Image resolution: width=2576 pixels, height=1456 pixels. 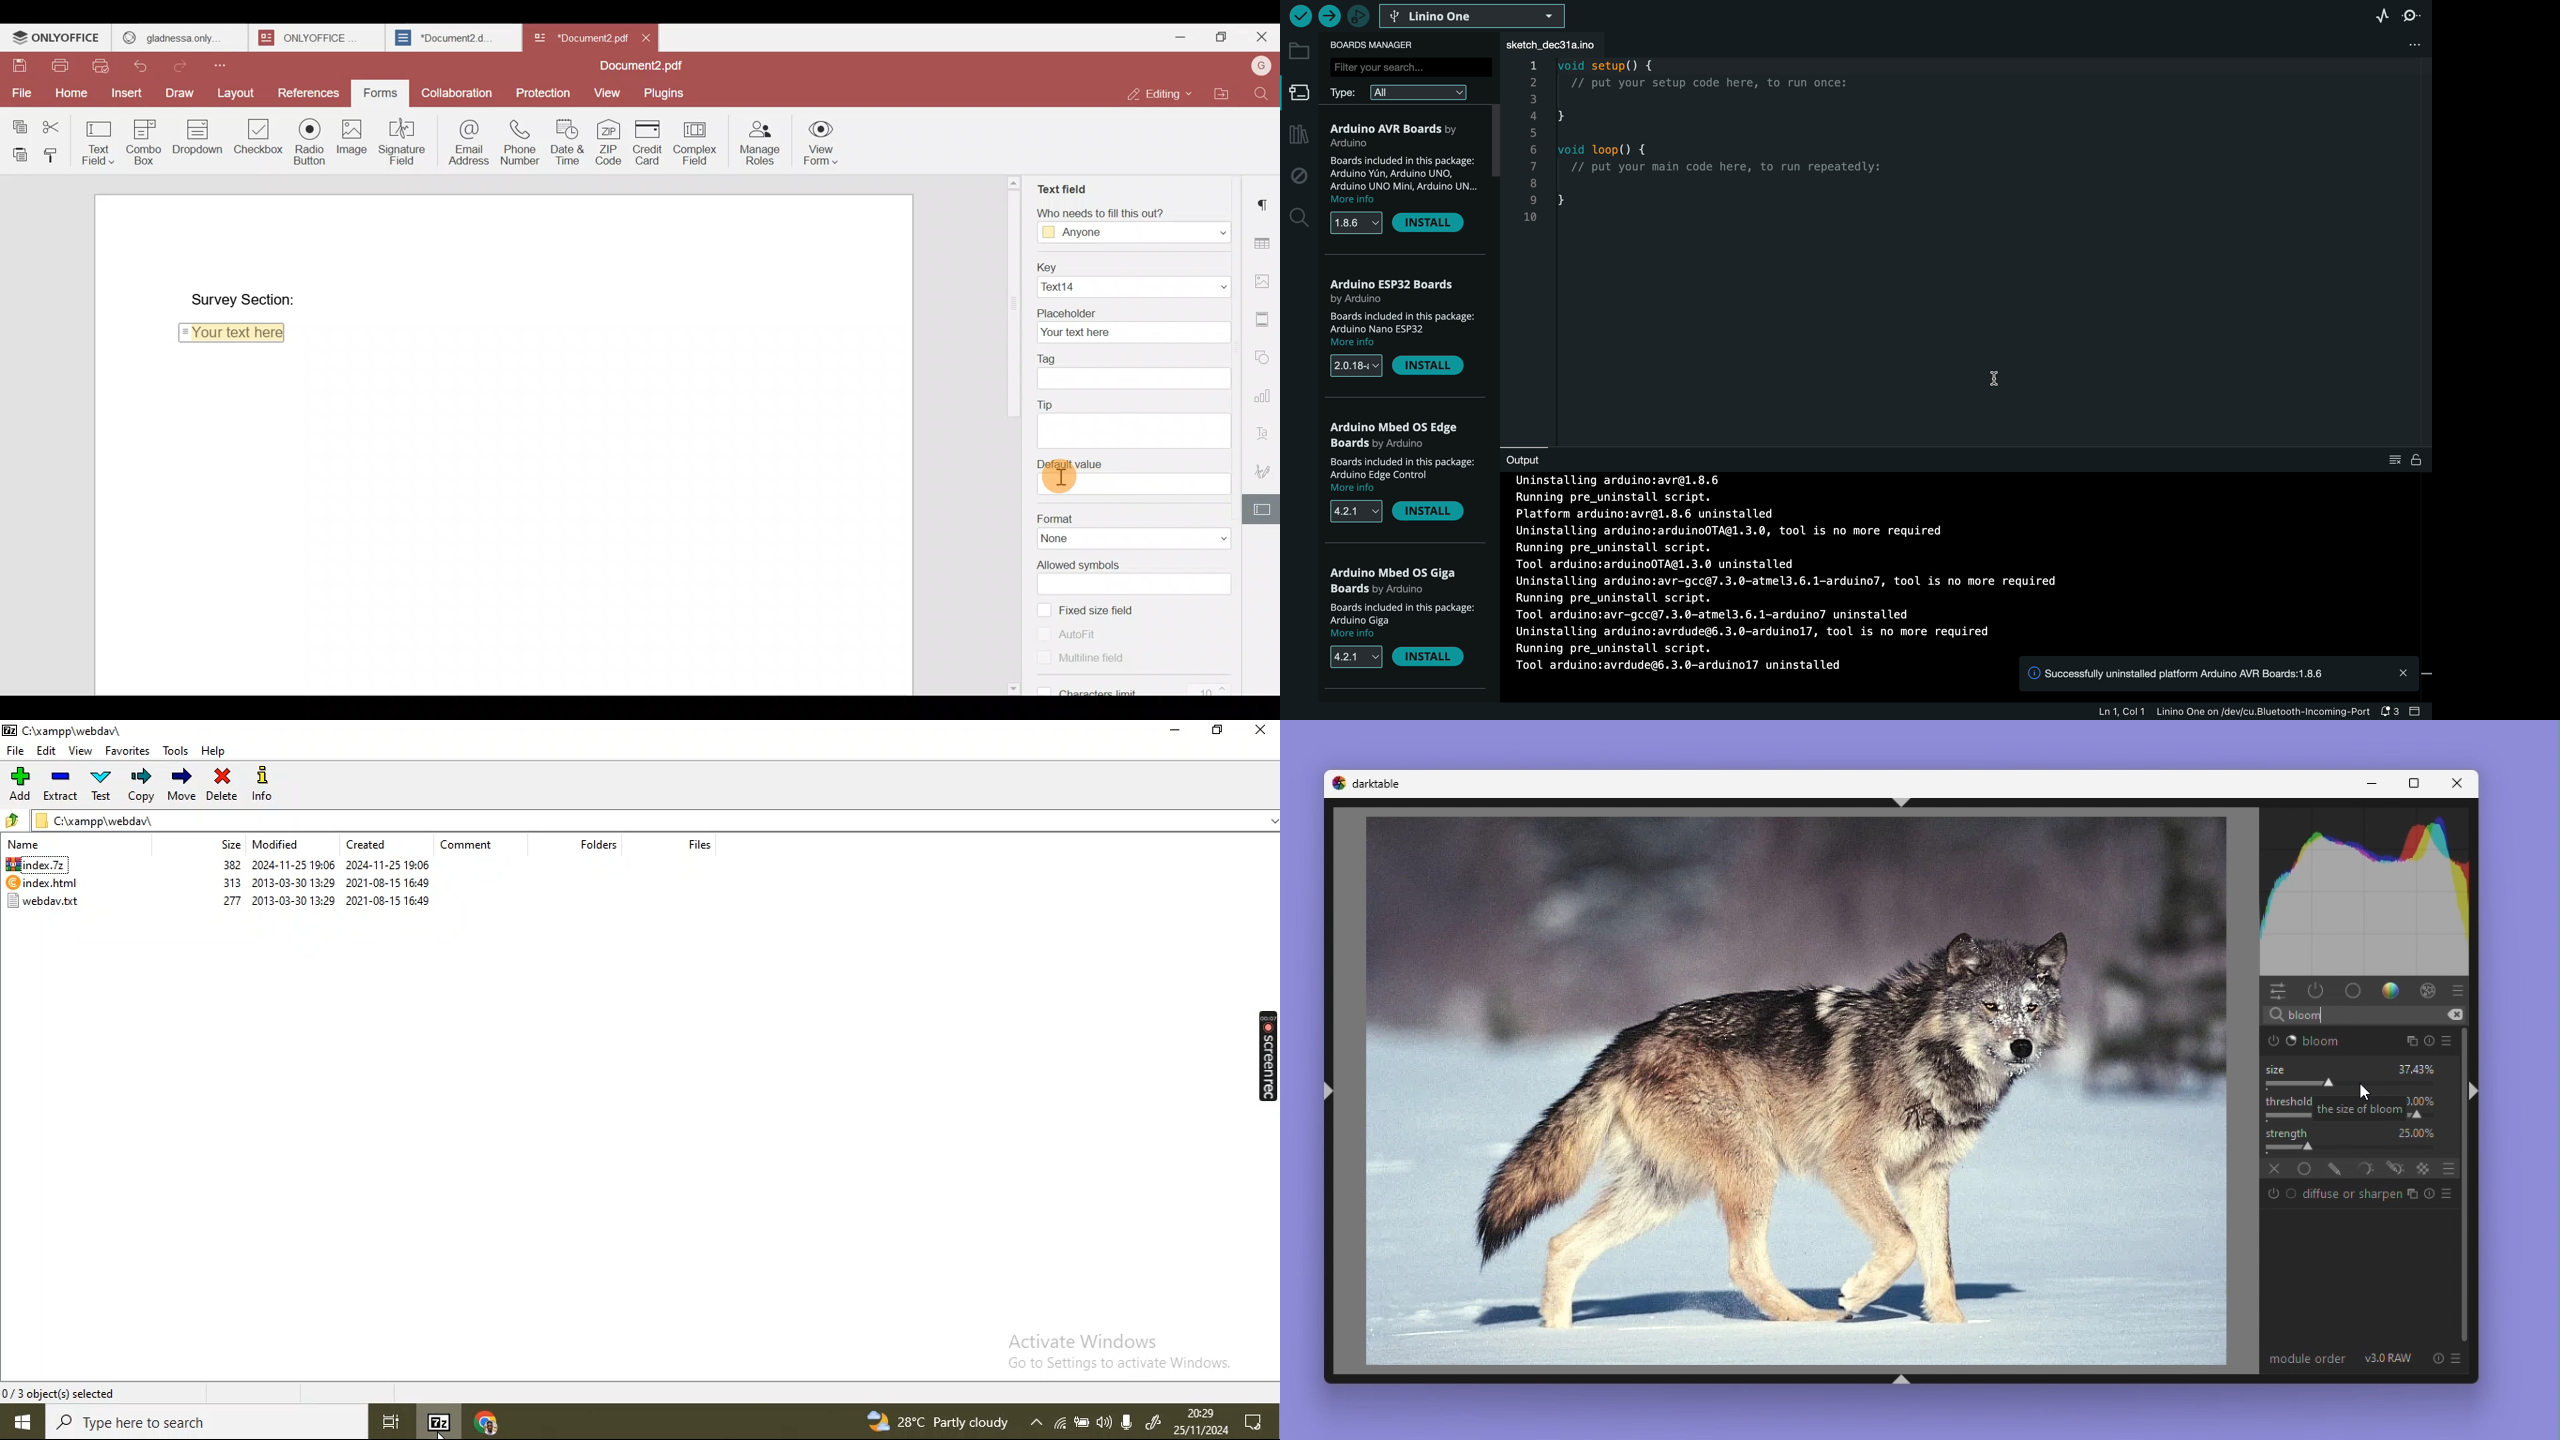 I want to click on 7-Zip, so click(x=437, y=1423).